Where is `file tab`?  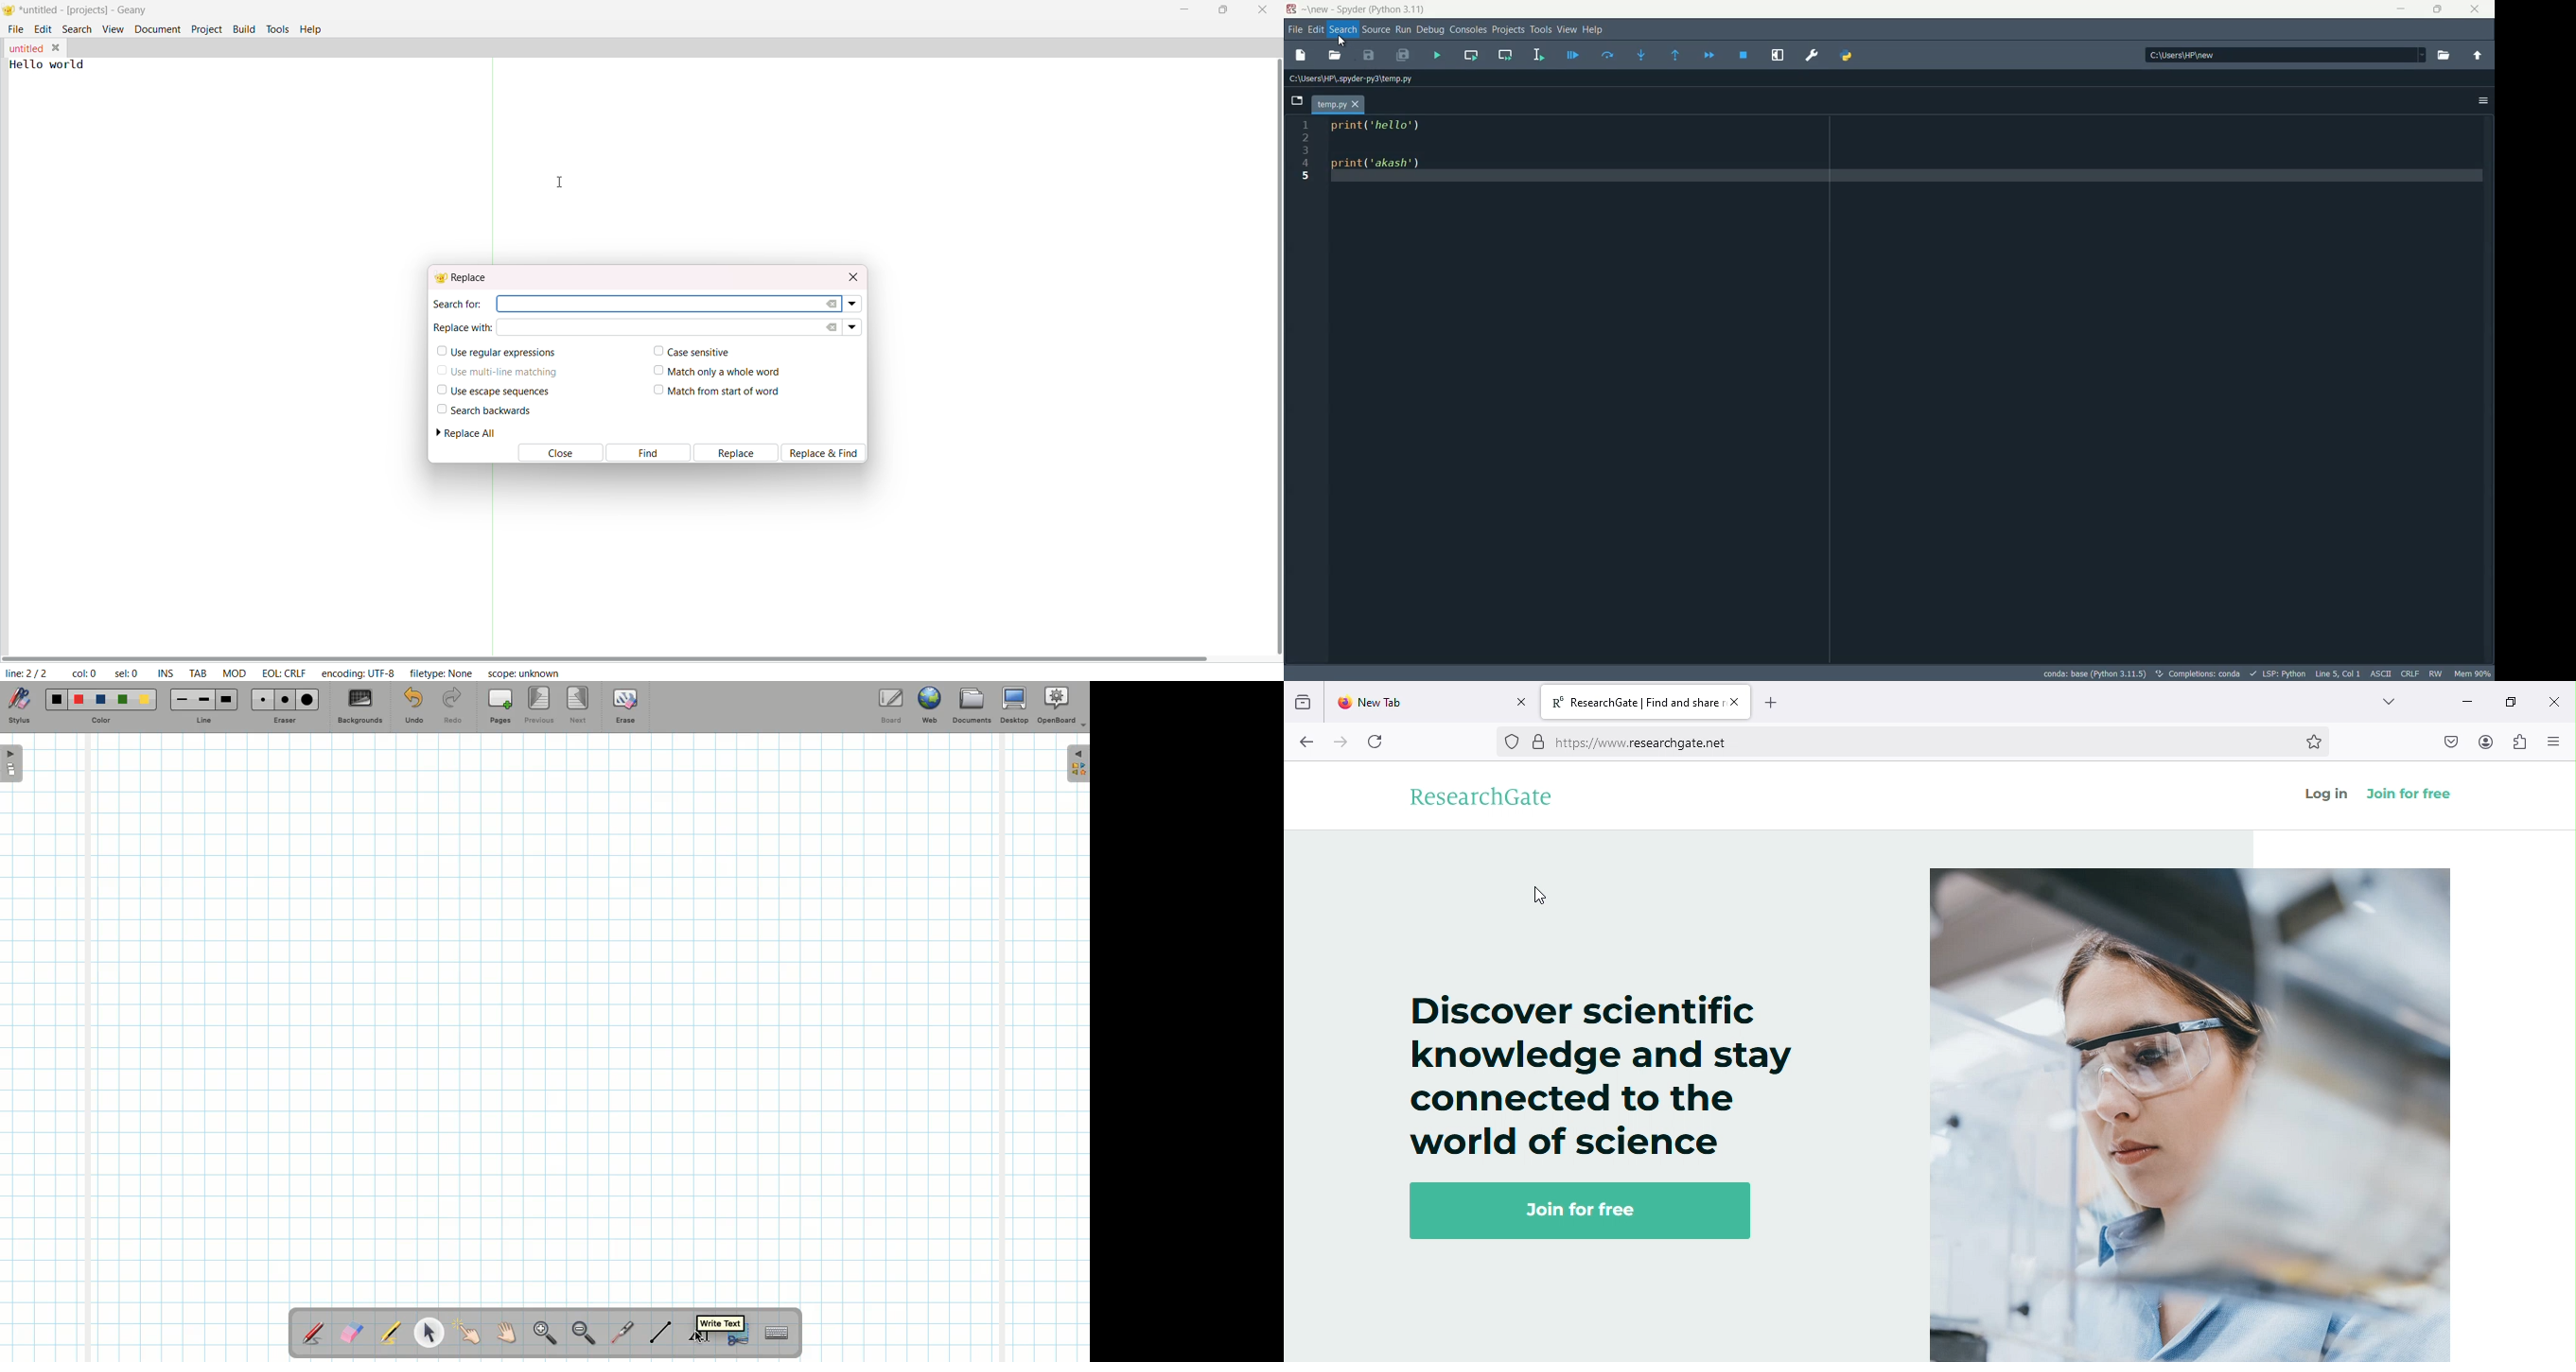 file tab is located at coordinates (1340, 105).